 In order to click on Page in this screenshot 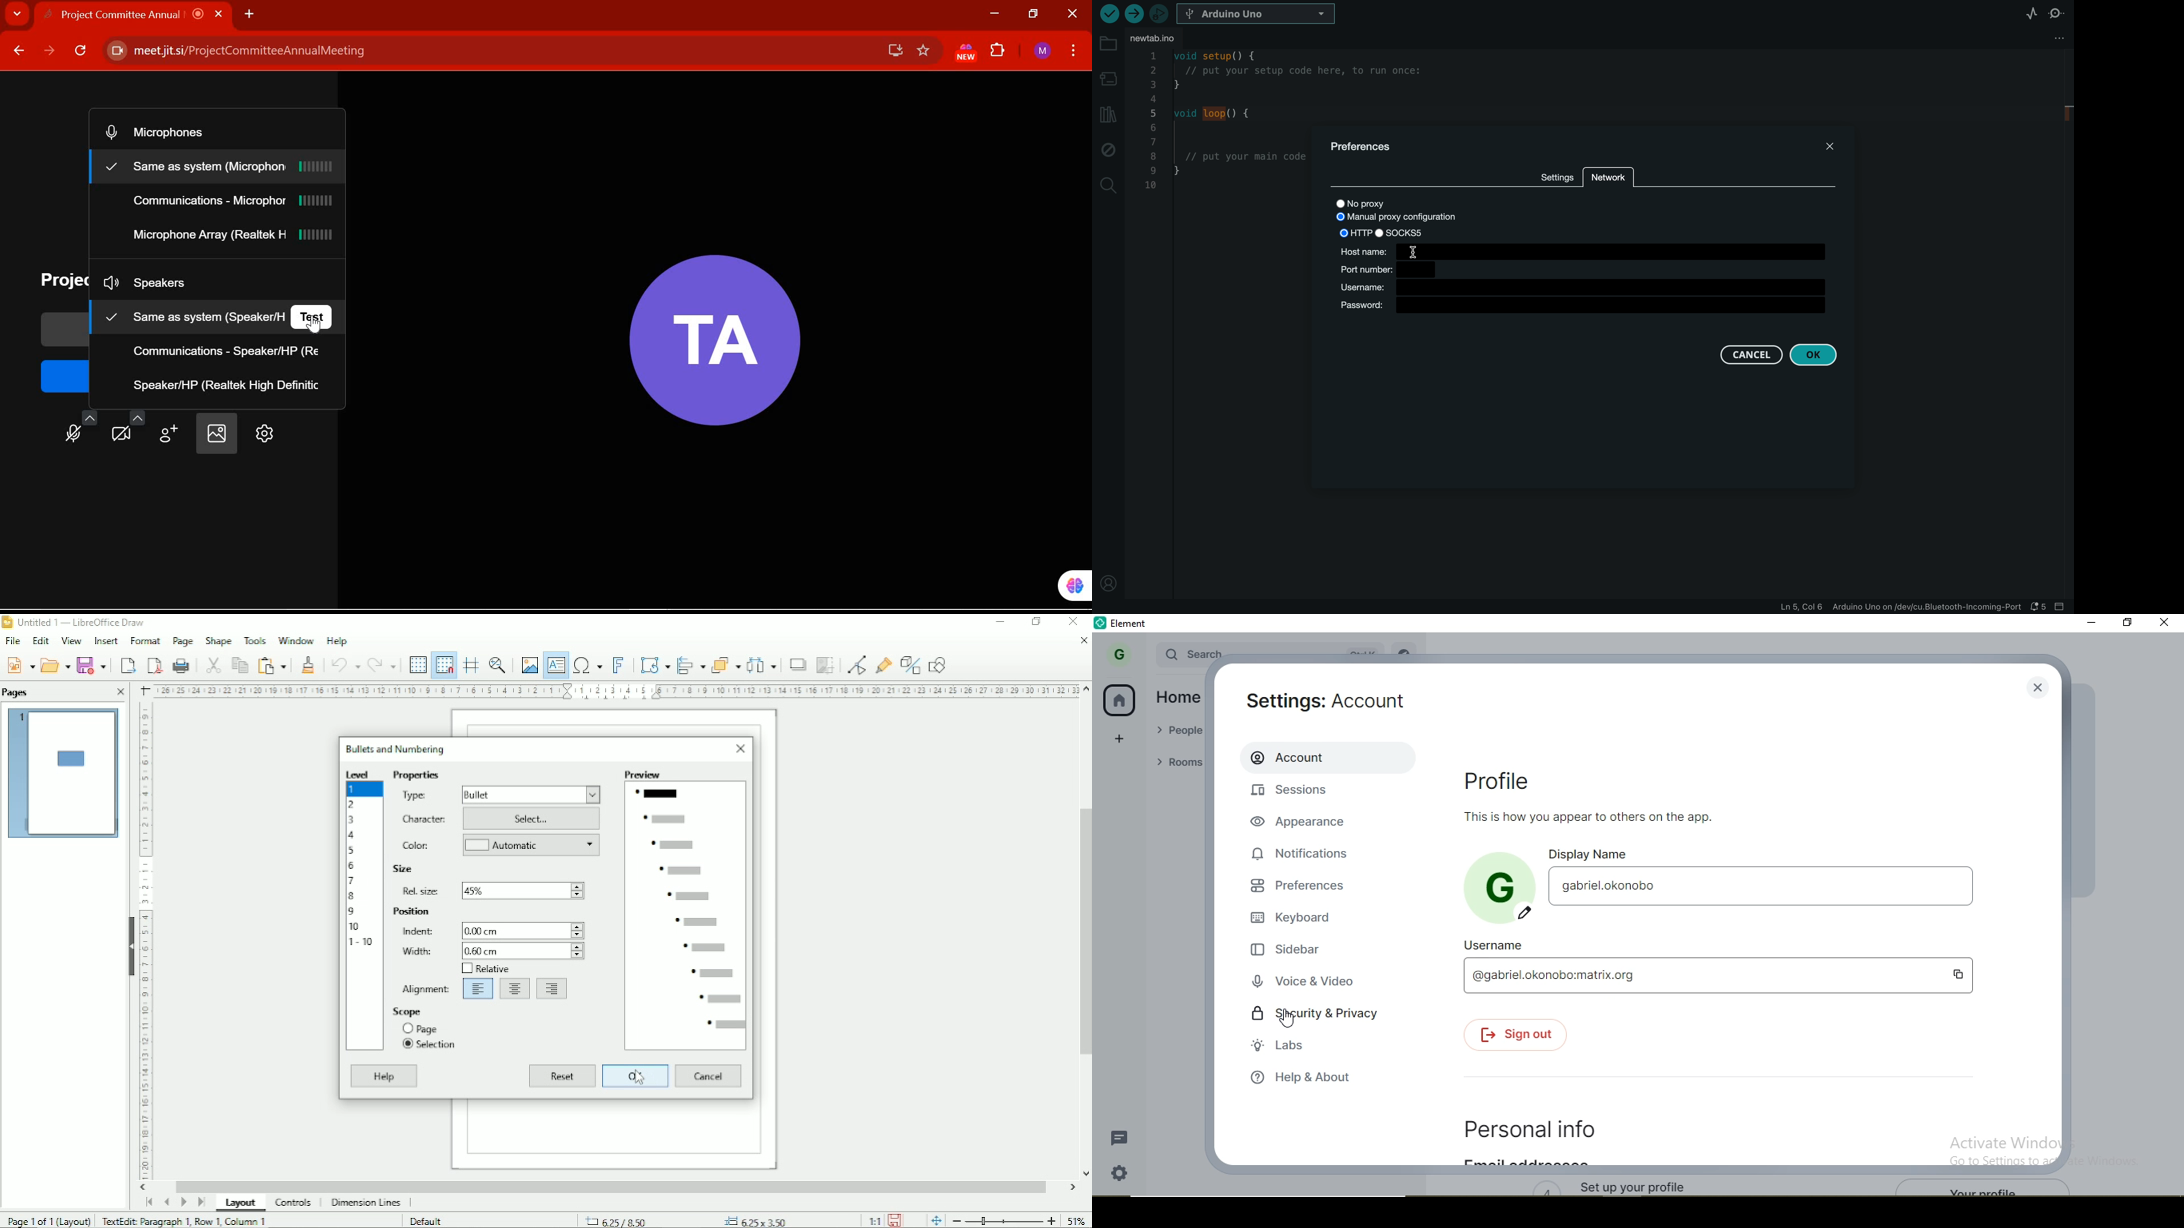, I will do `click(422, 1028)`.